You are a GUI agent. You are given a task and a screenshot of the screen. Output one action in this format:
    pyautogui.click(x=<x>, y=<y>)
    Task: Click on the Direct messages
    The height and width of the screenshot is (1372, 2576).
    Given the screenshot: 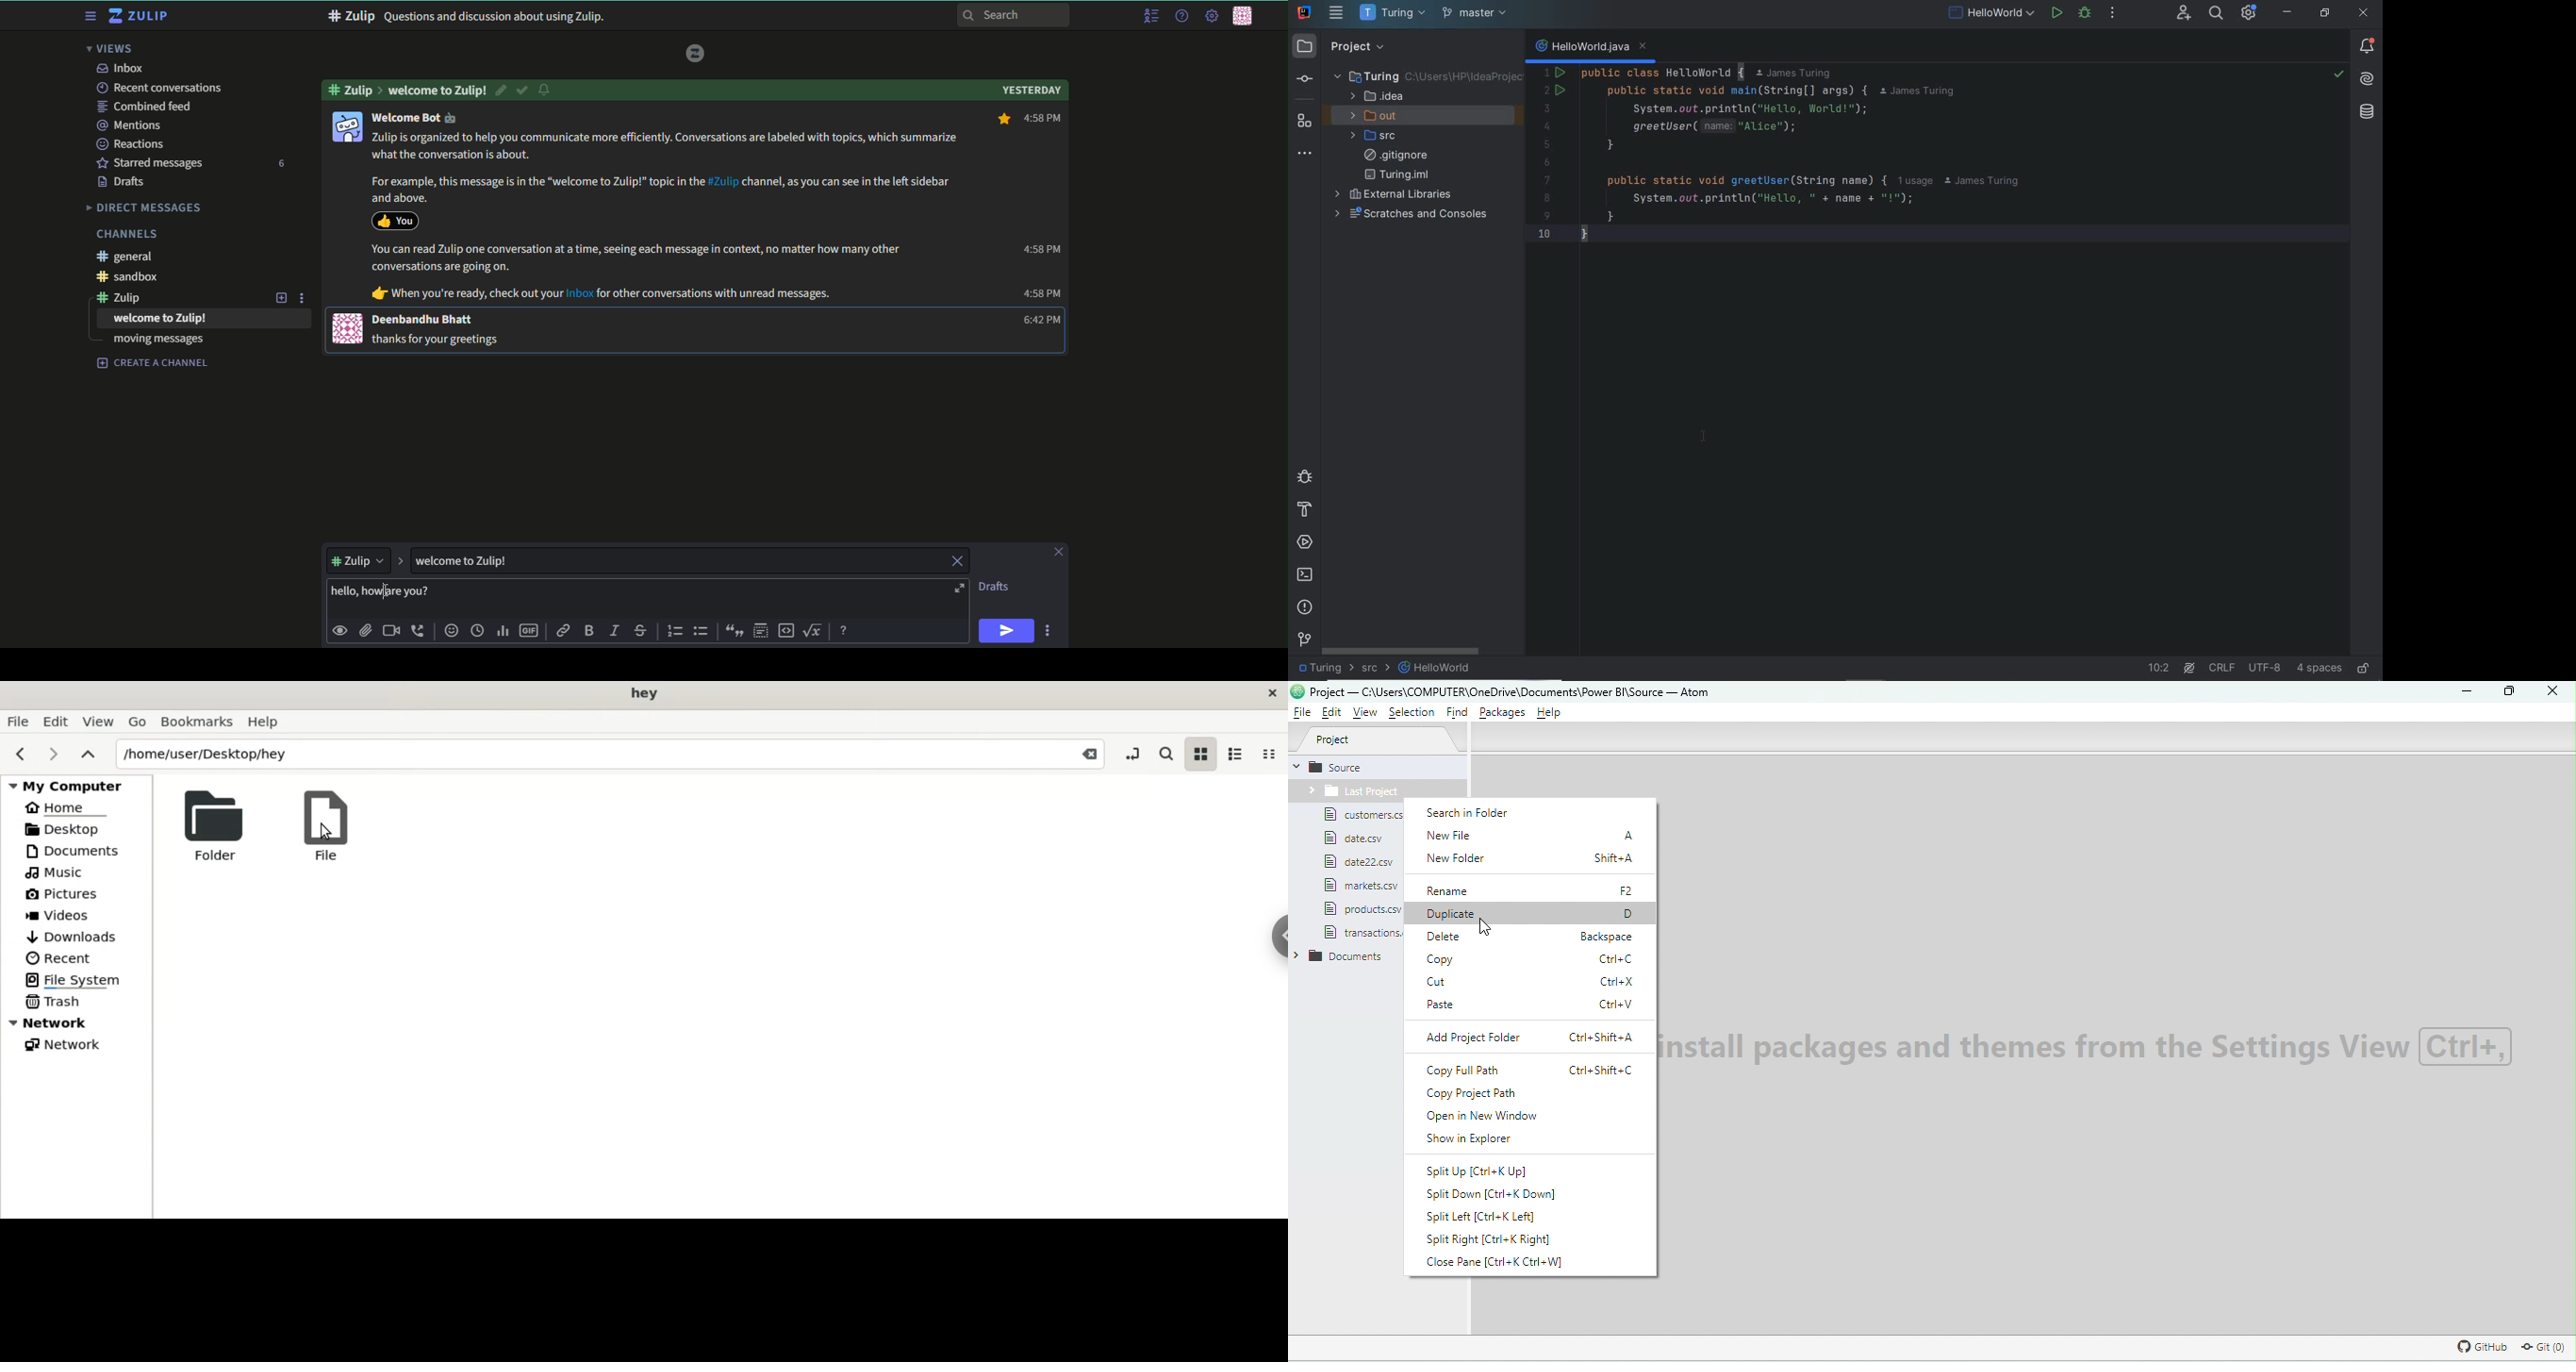 What is the action you would take?
    pyautogui.click(x=145, y=207)
    